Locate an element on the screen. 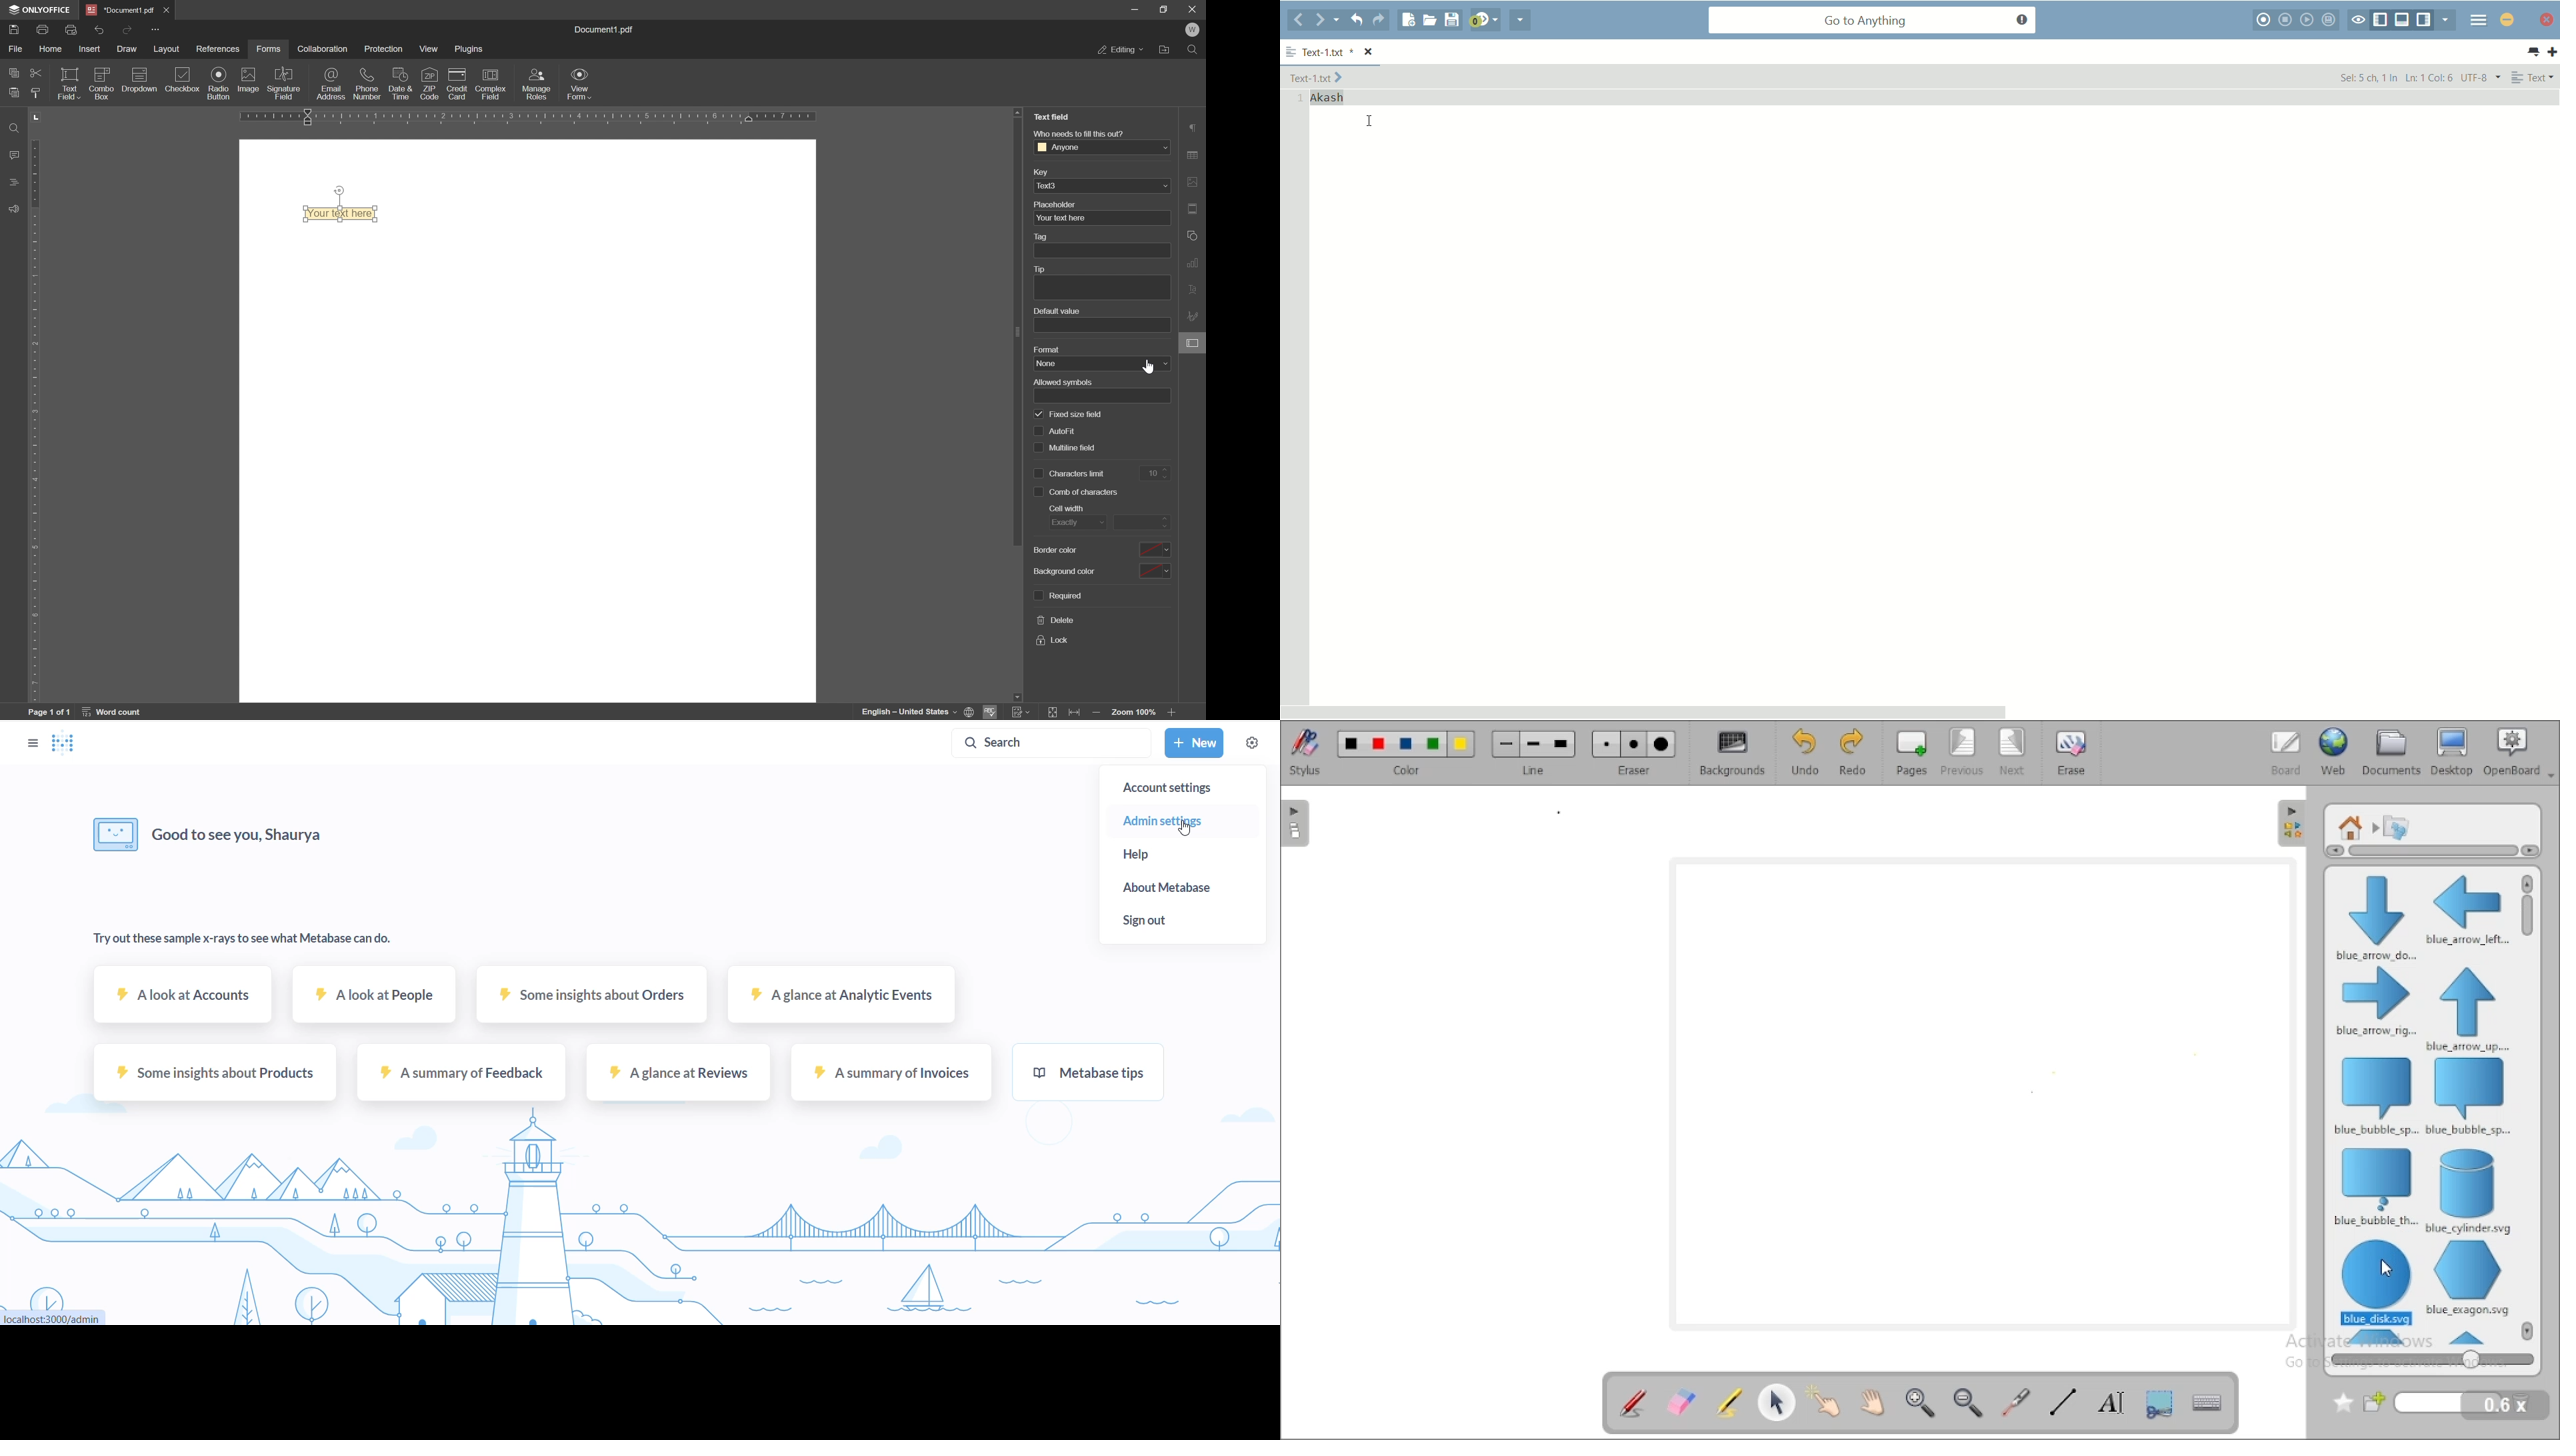  add to favorites is located at coordinates (2343, 1403).